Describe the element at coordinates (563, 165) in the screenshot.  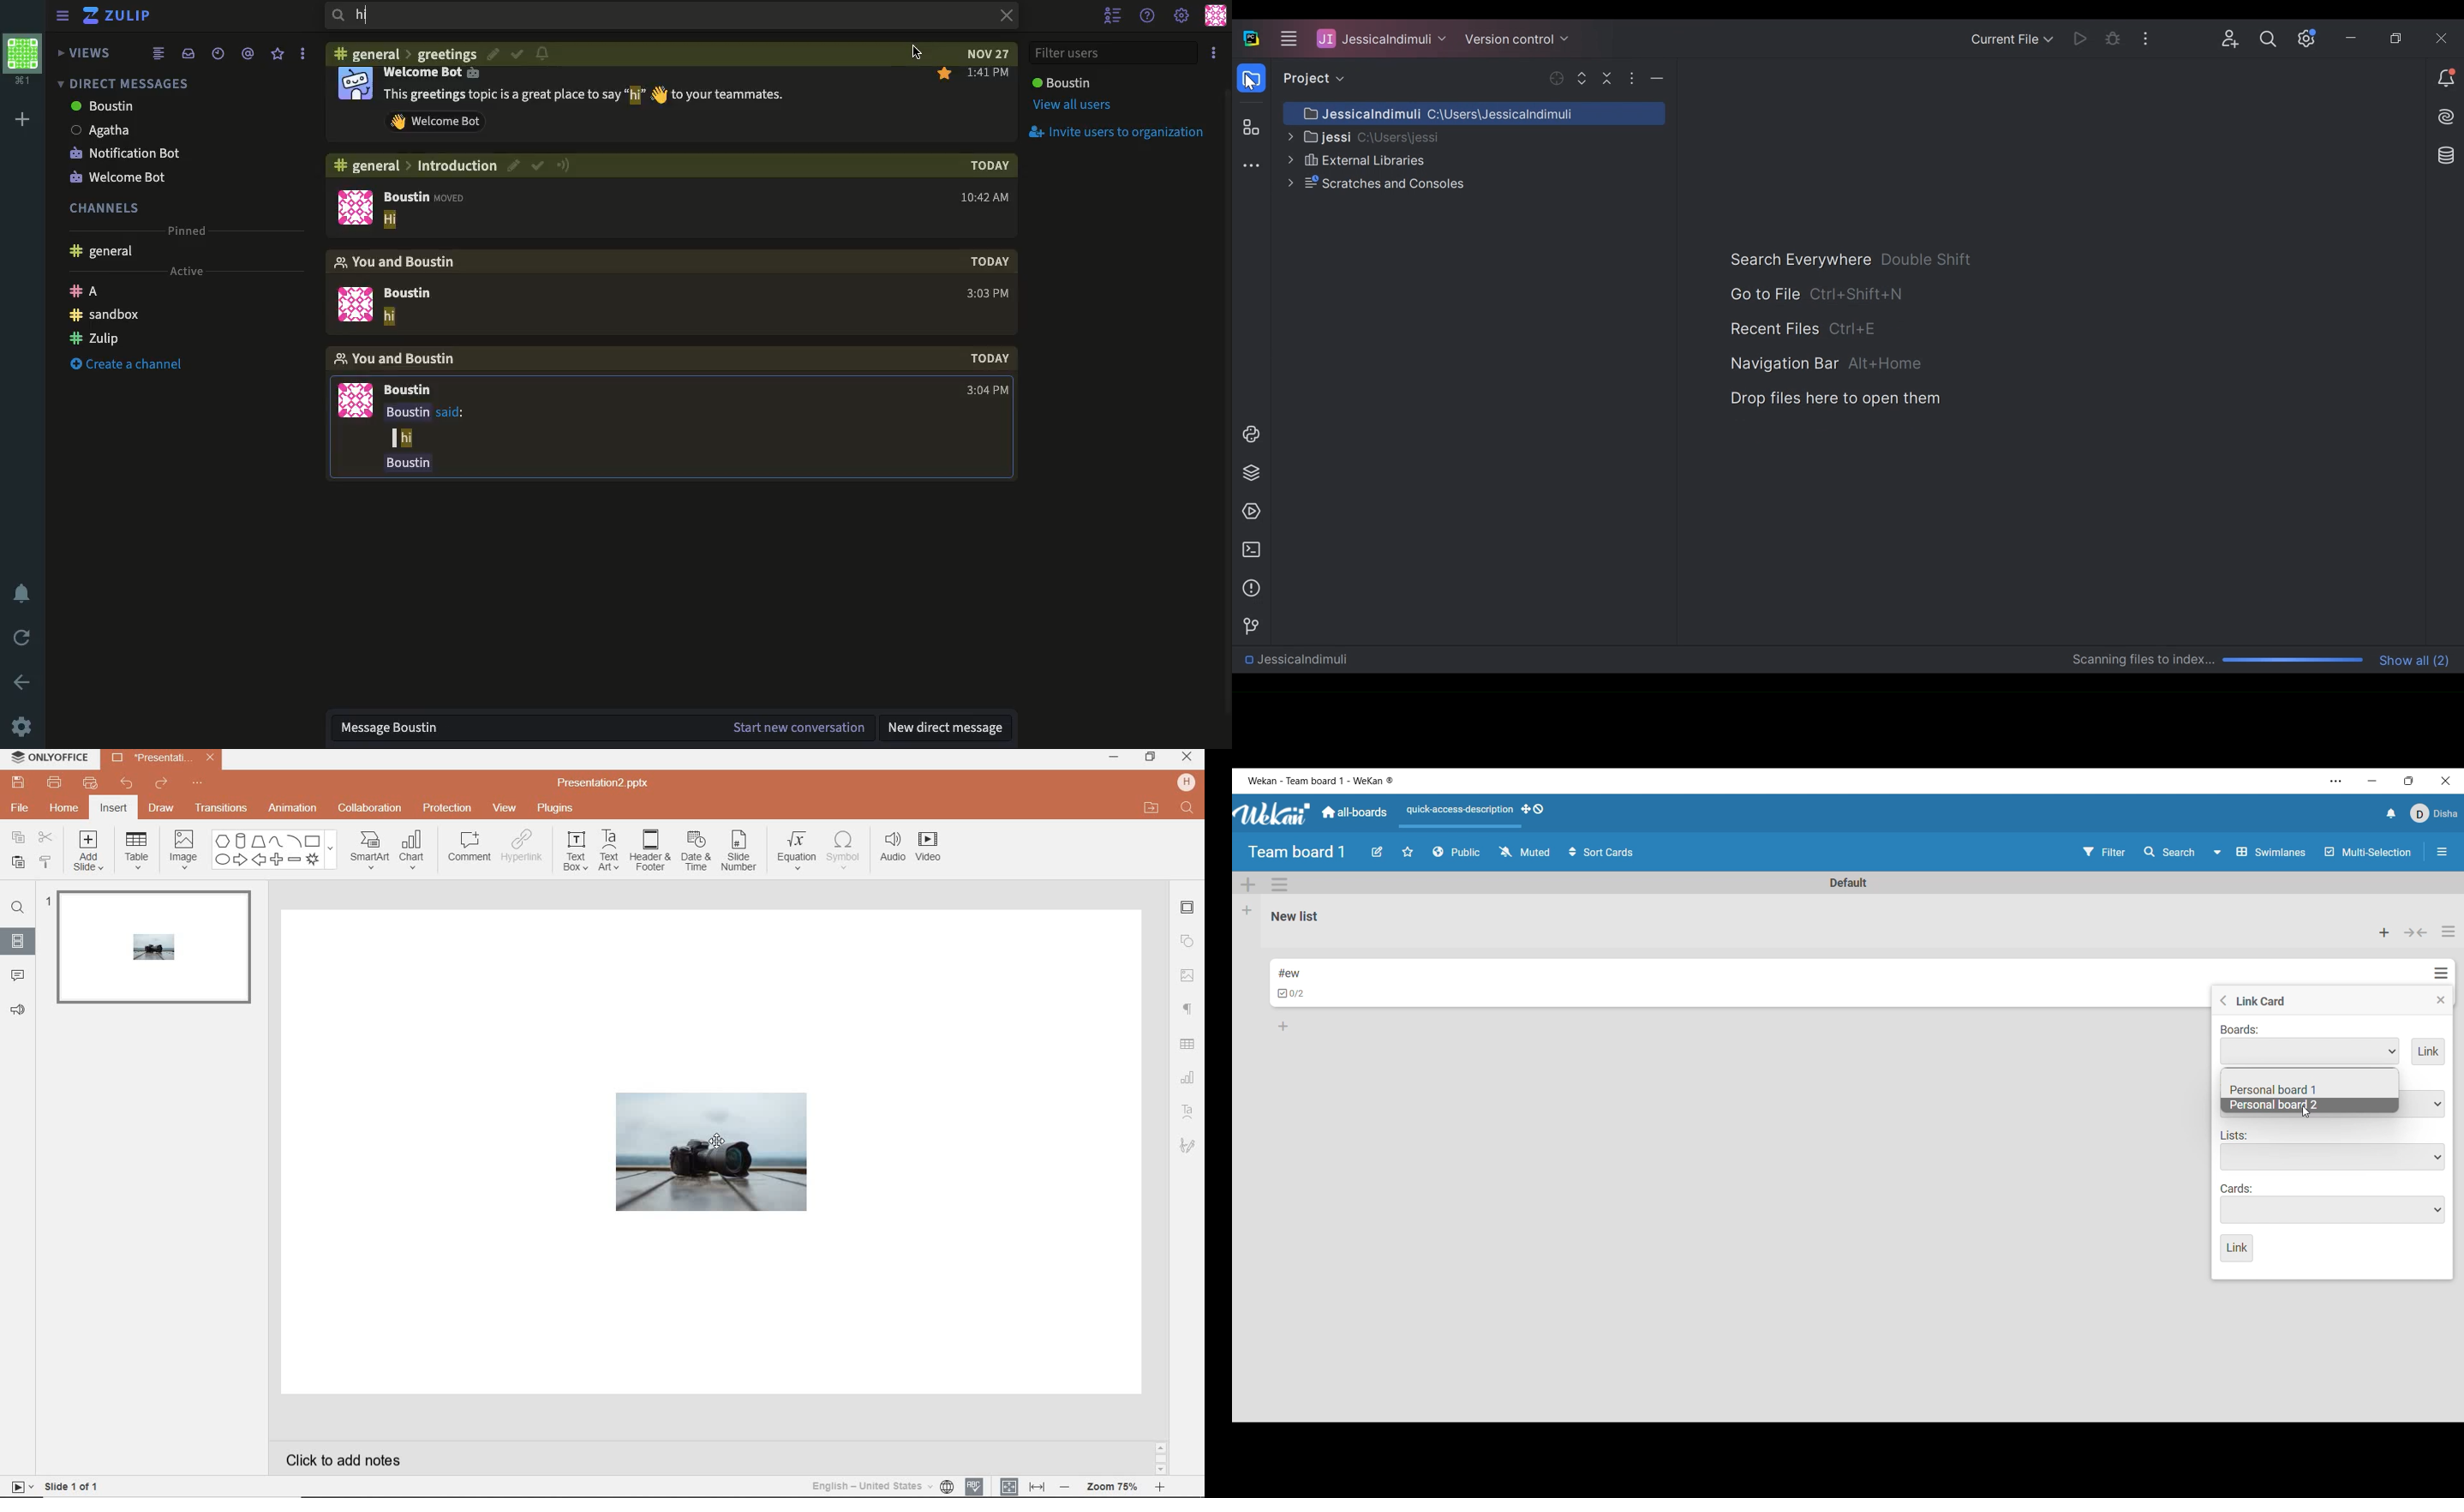
I see `active status` at that location.